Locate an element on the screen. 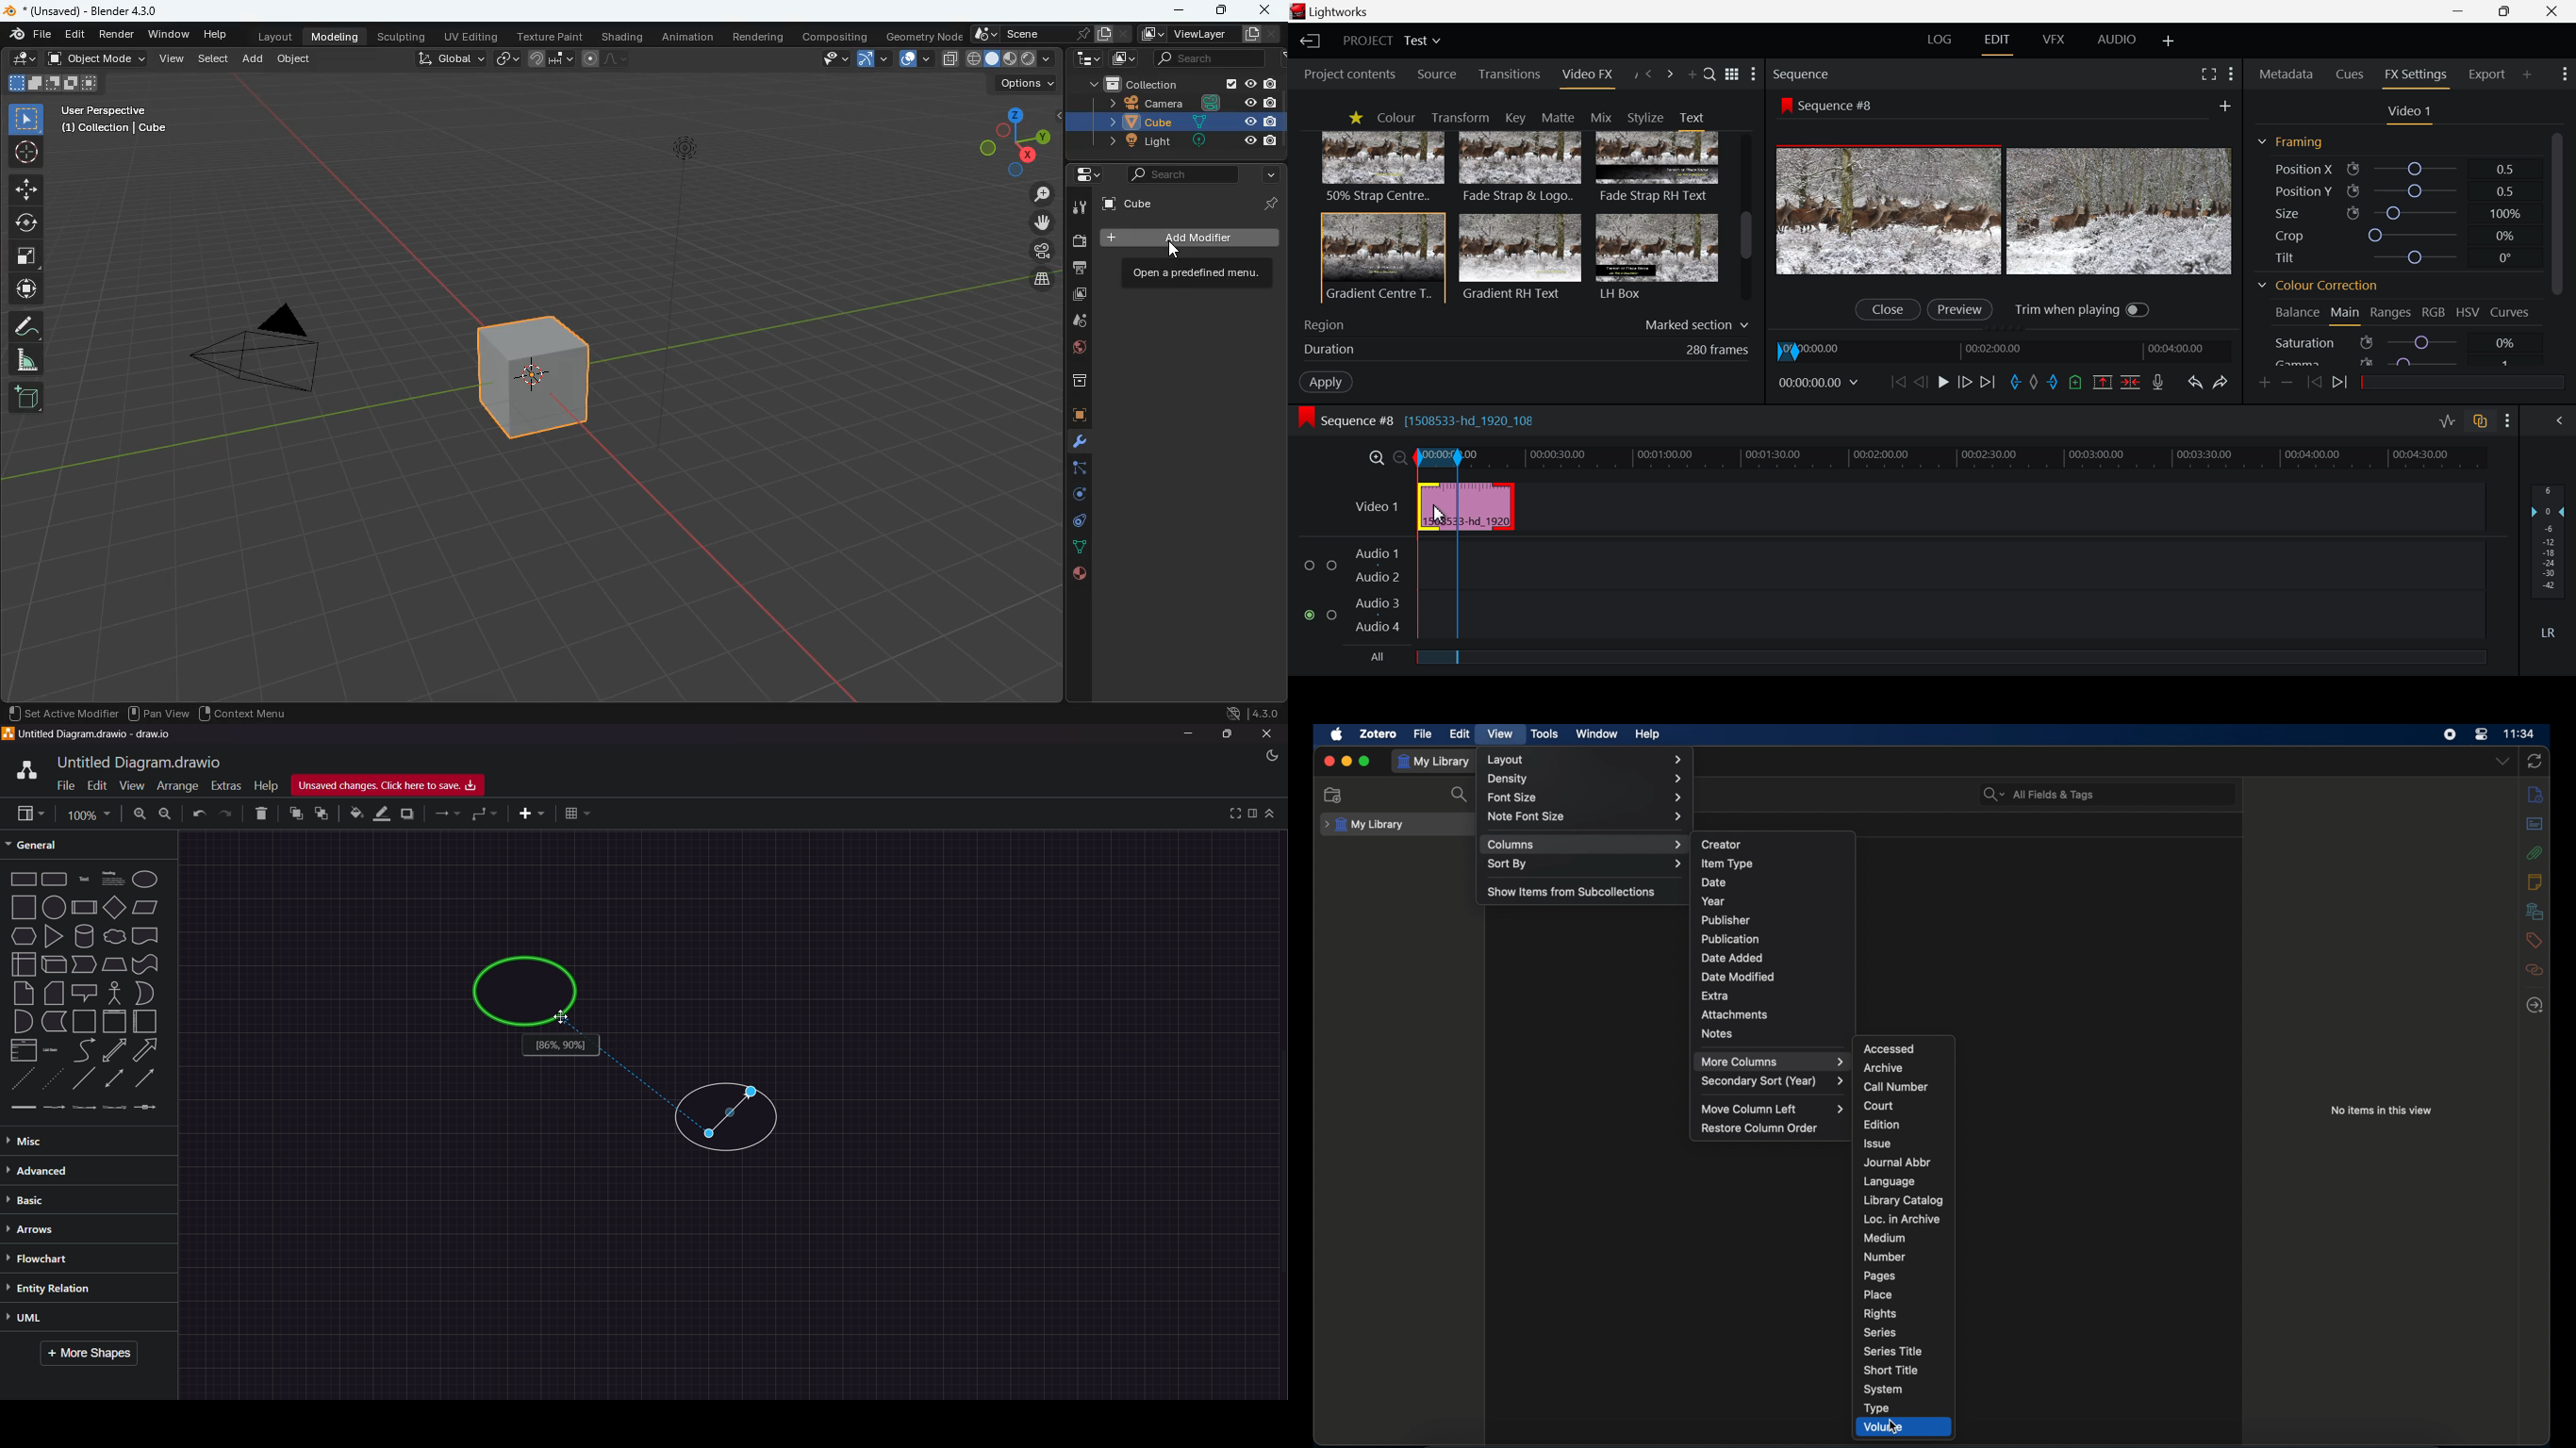 The width and height of the screenshot is (2576, 1456). cube is located at coordinates (1071, 416).